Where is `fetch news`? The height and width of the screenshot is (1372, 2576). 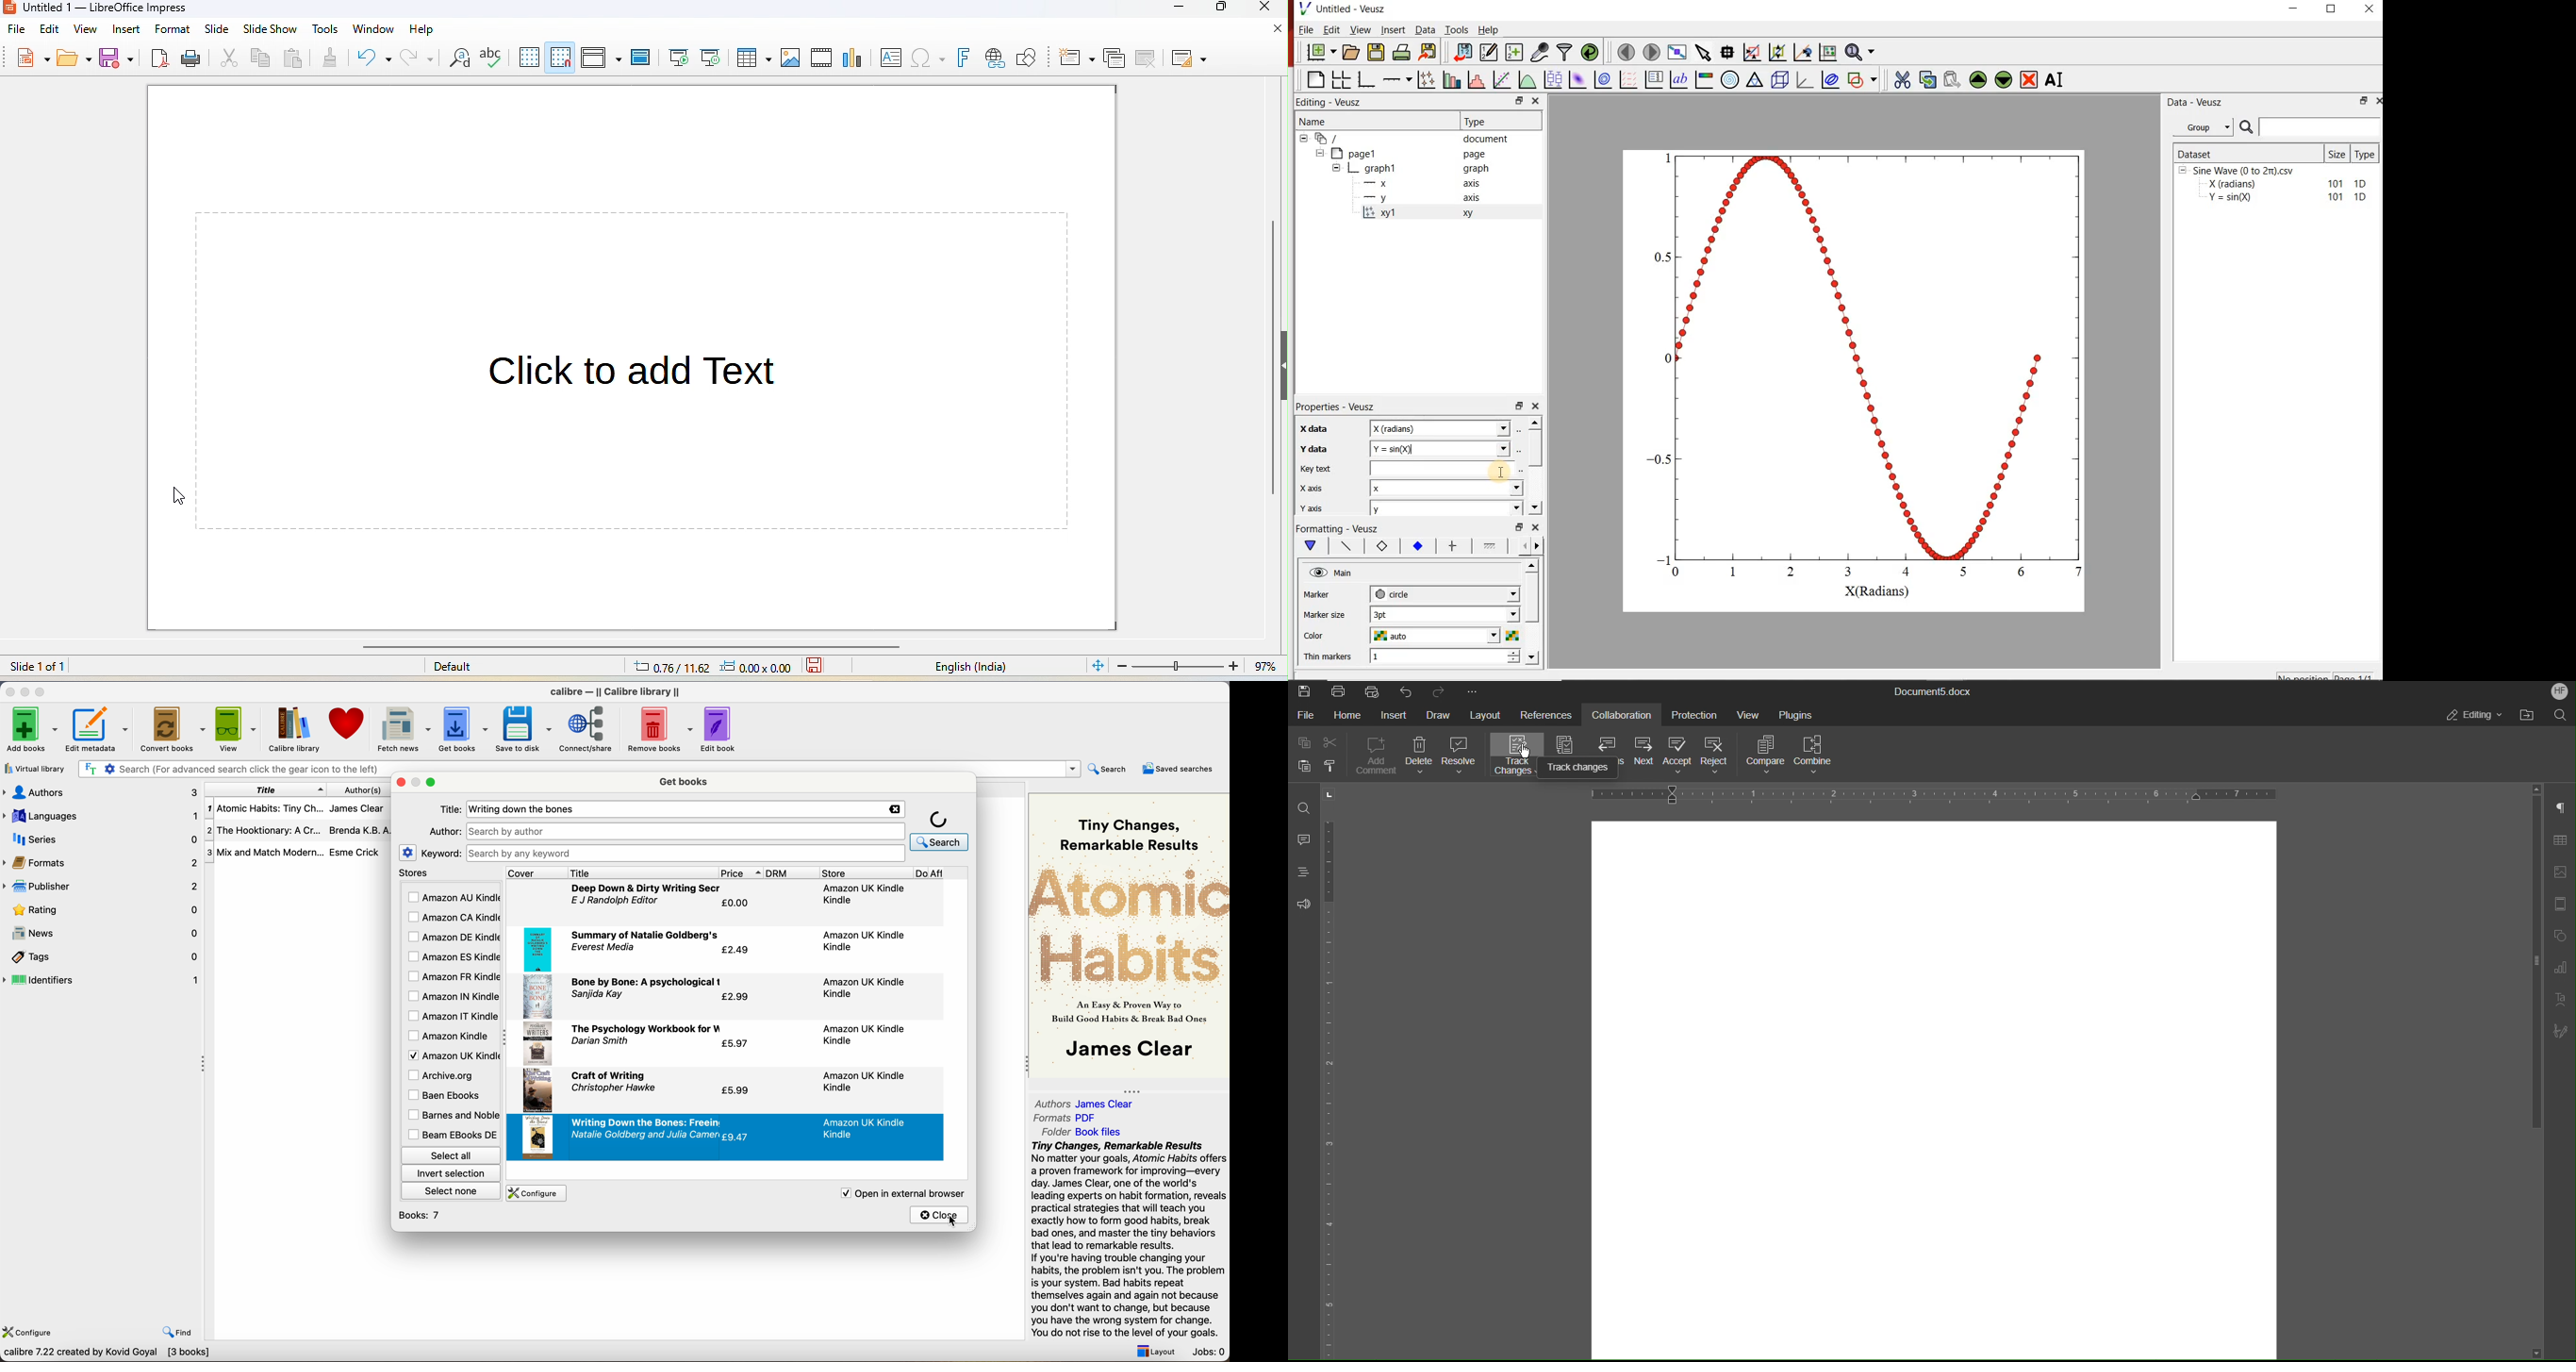
fetch news is located at coordinates (402, 730).